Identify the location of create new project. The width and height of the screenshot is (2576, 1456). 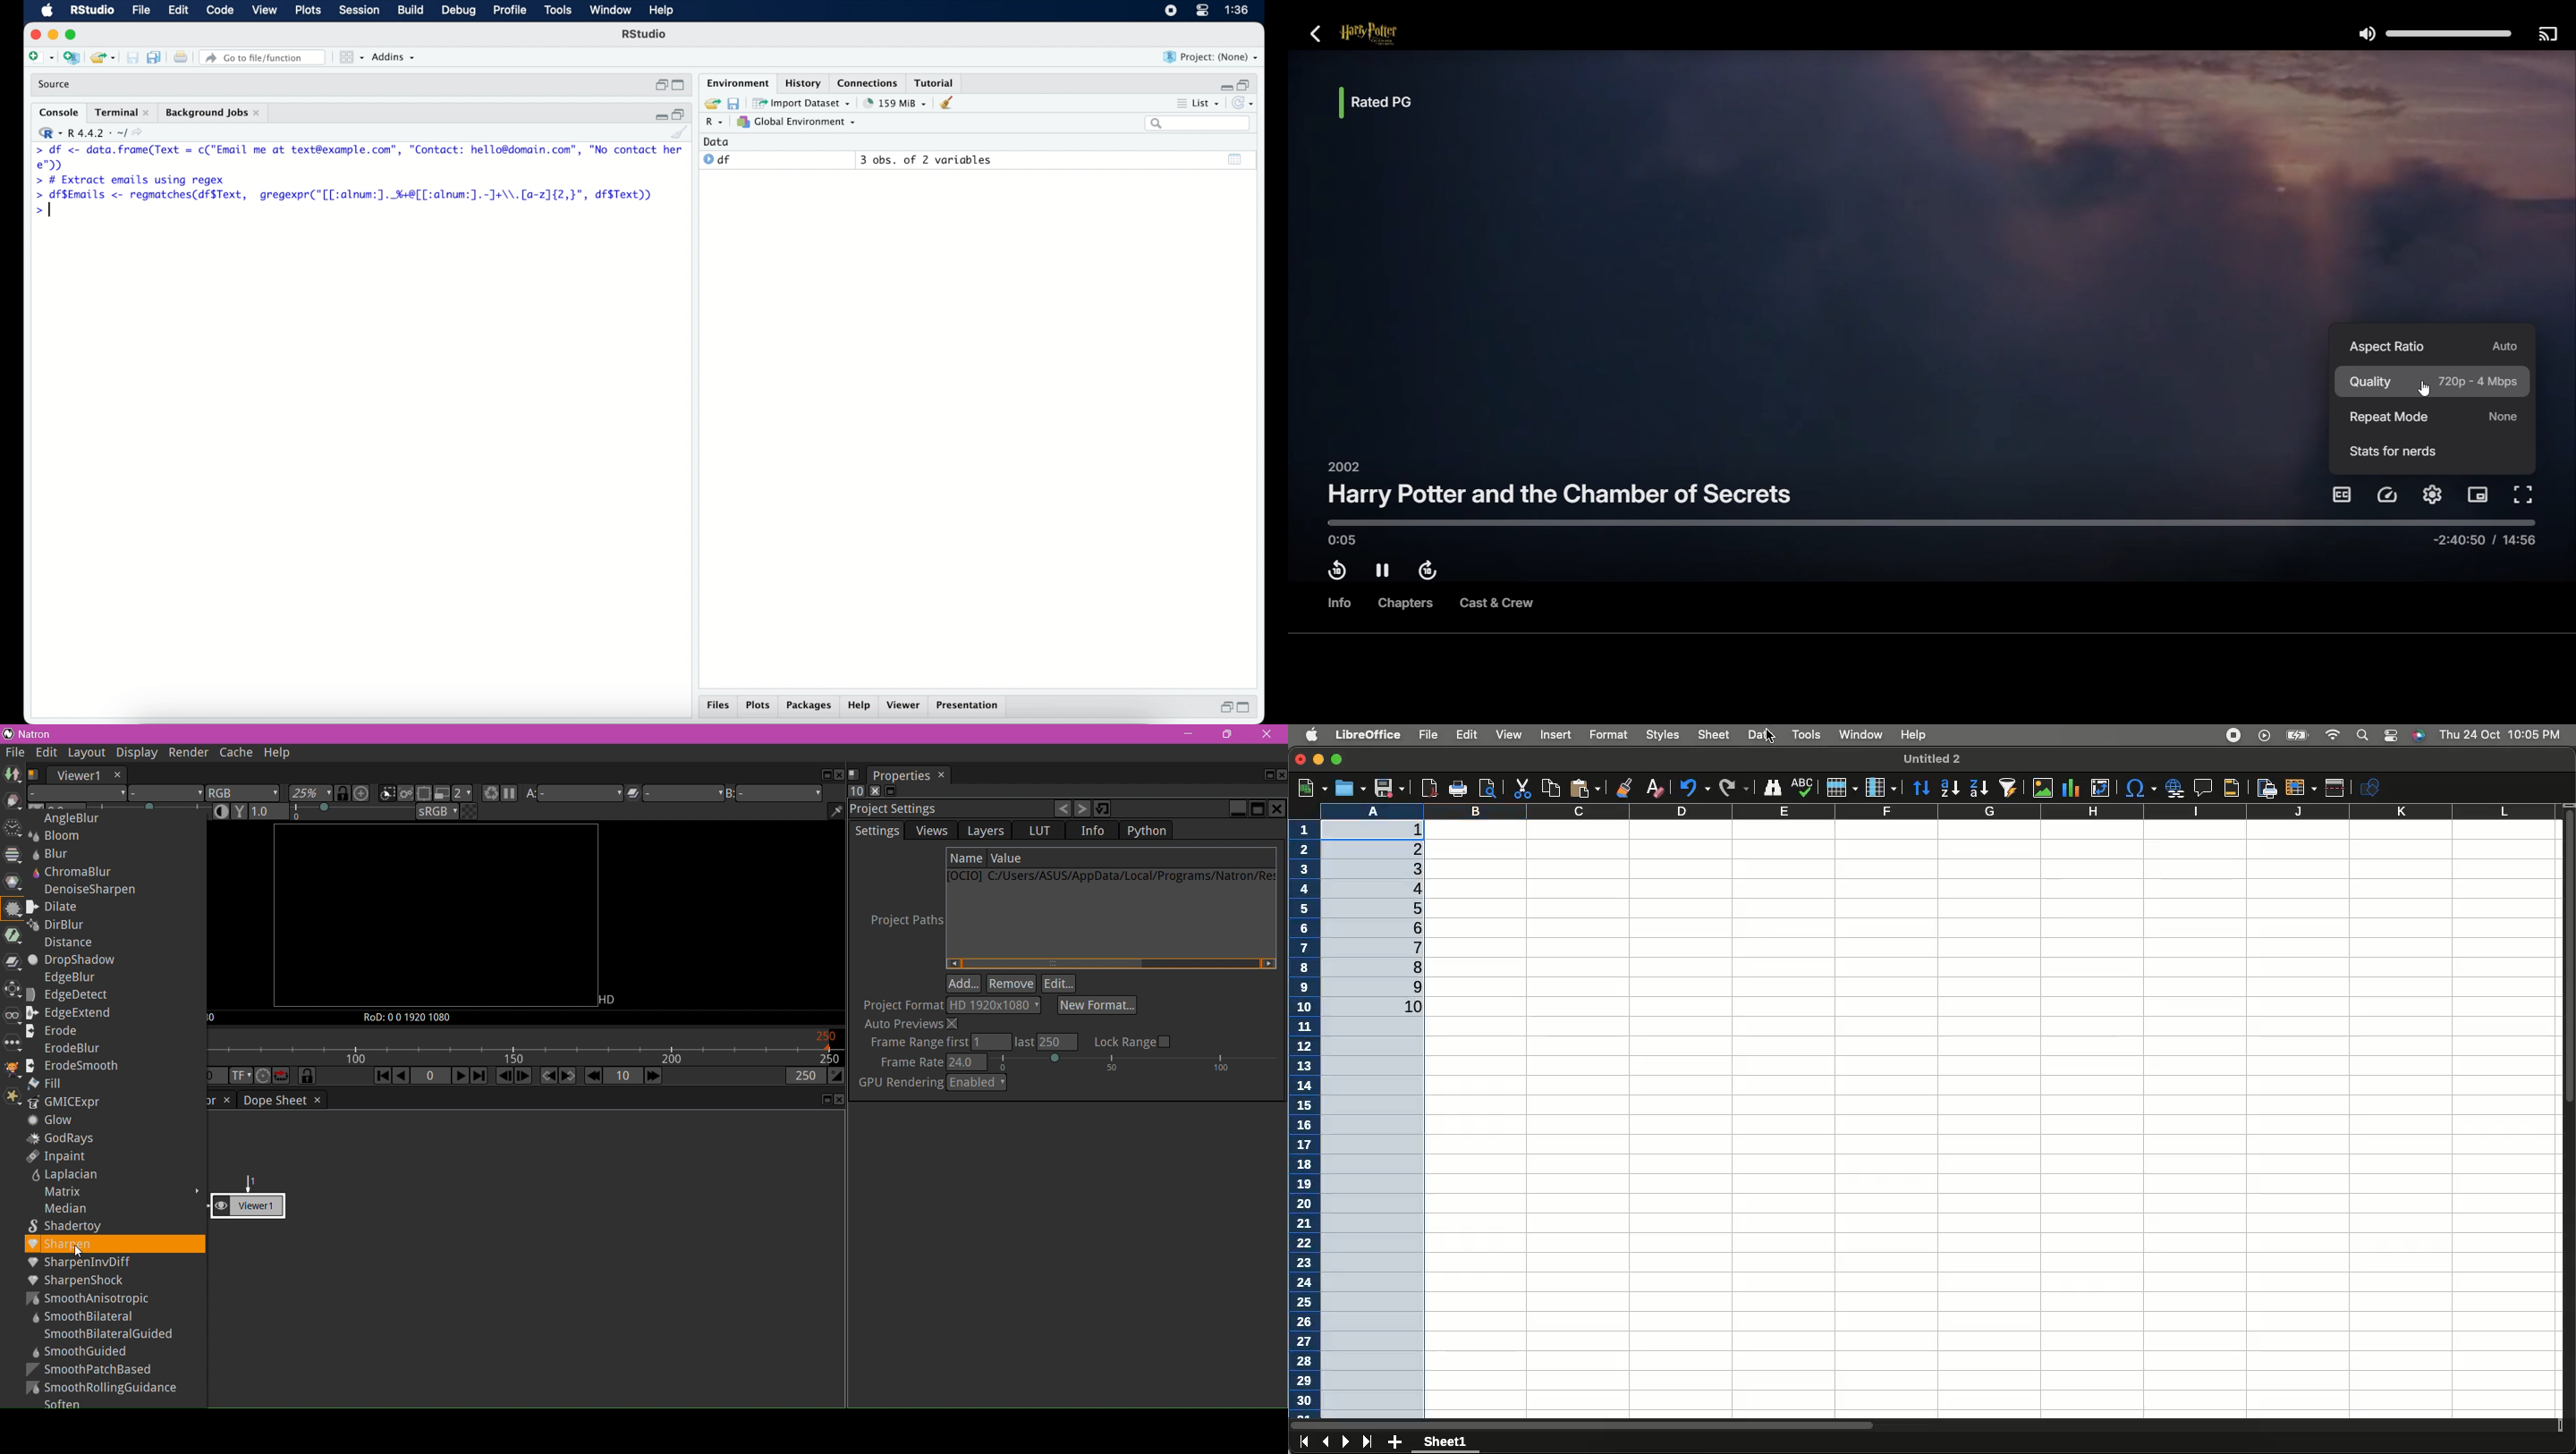
(71, 57).